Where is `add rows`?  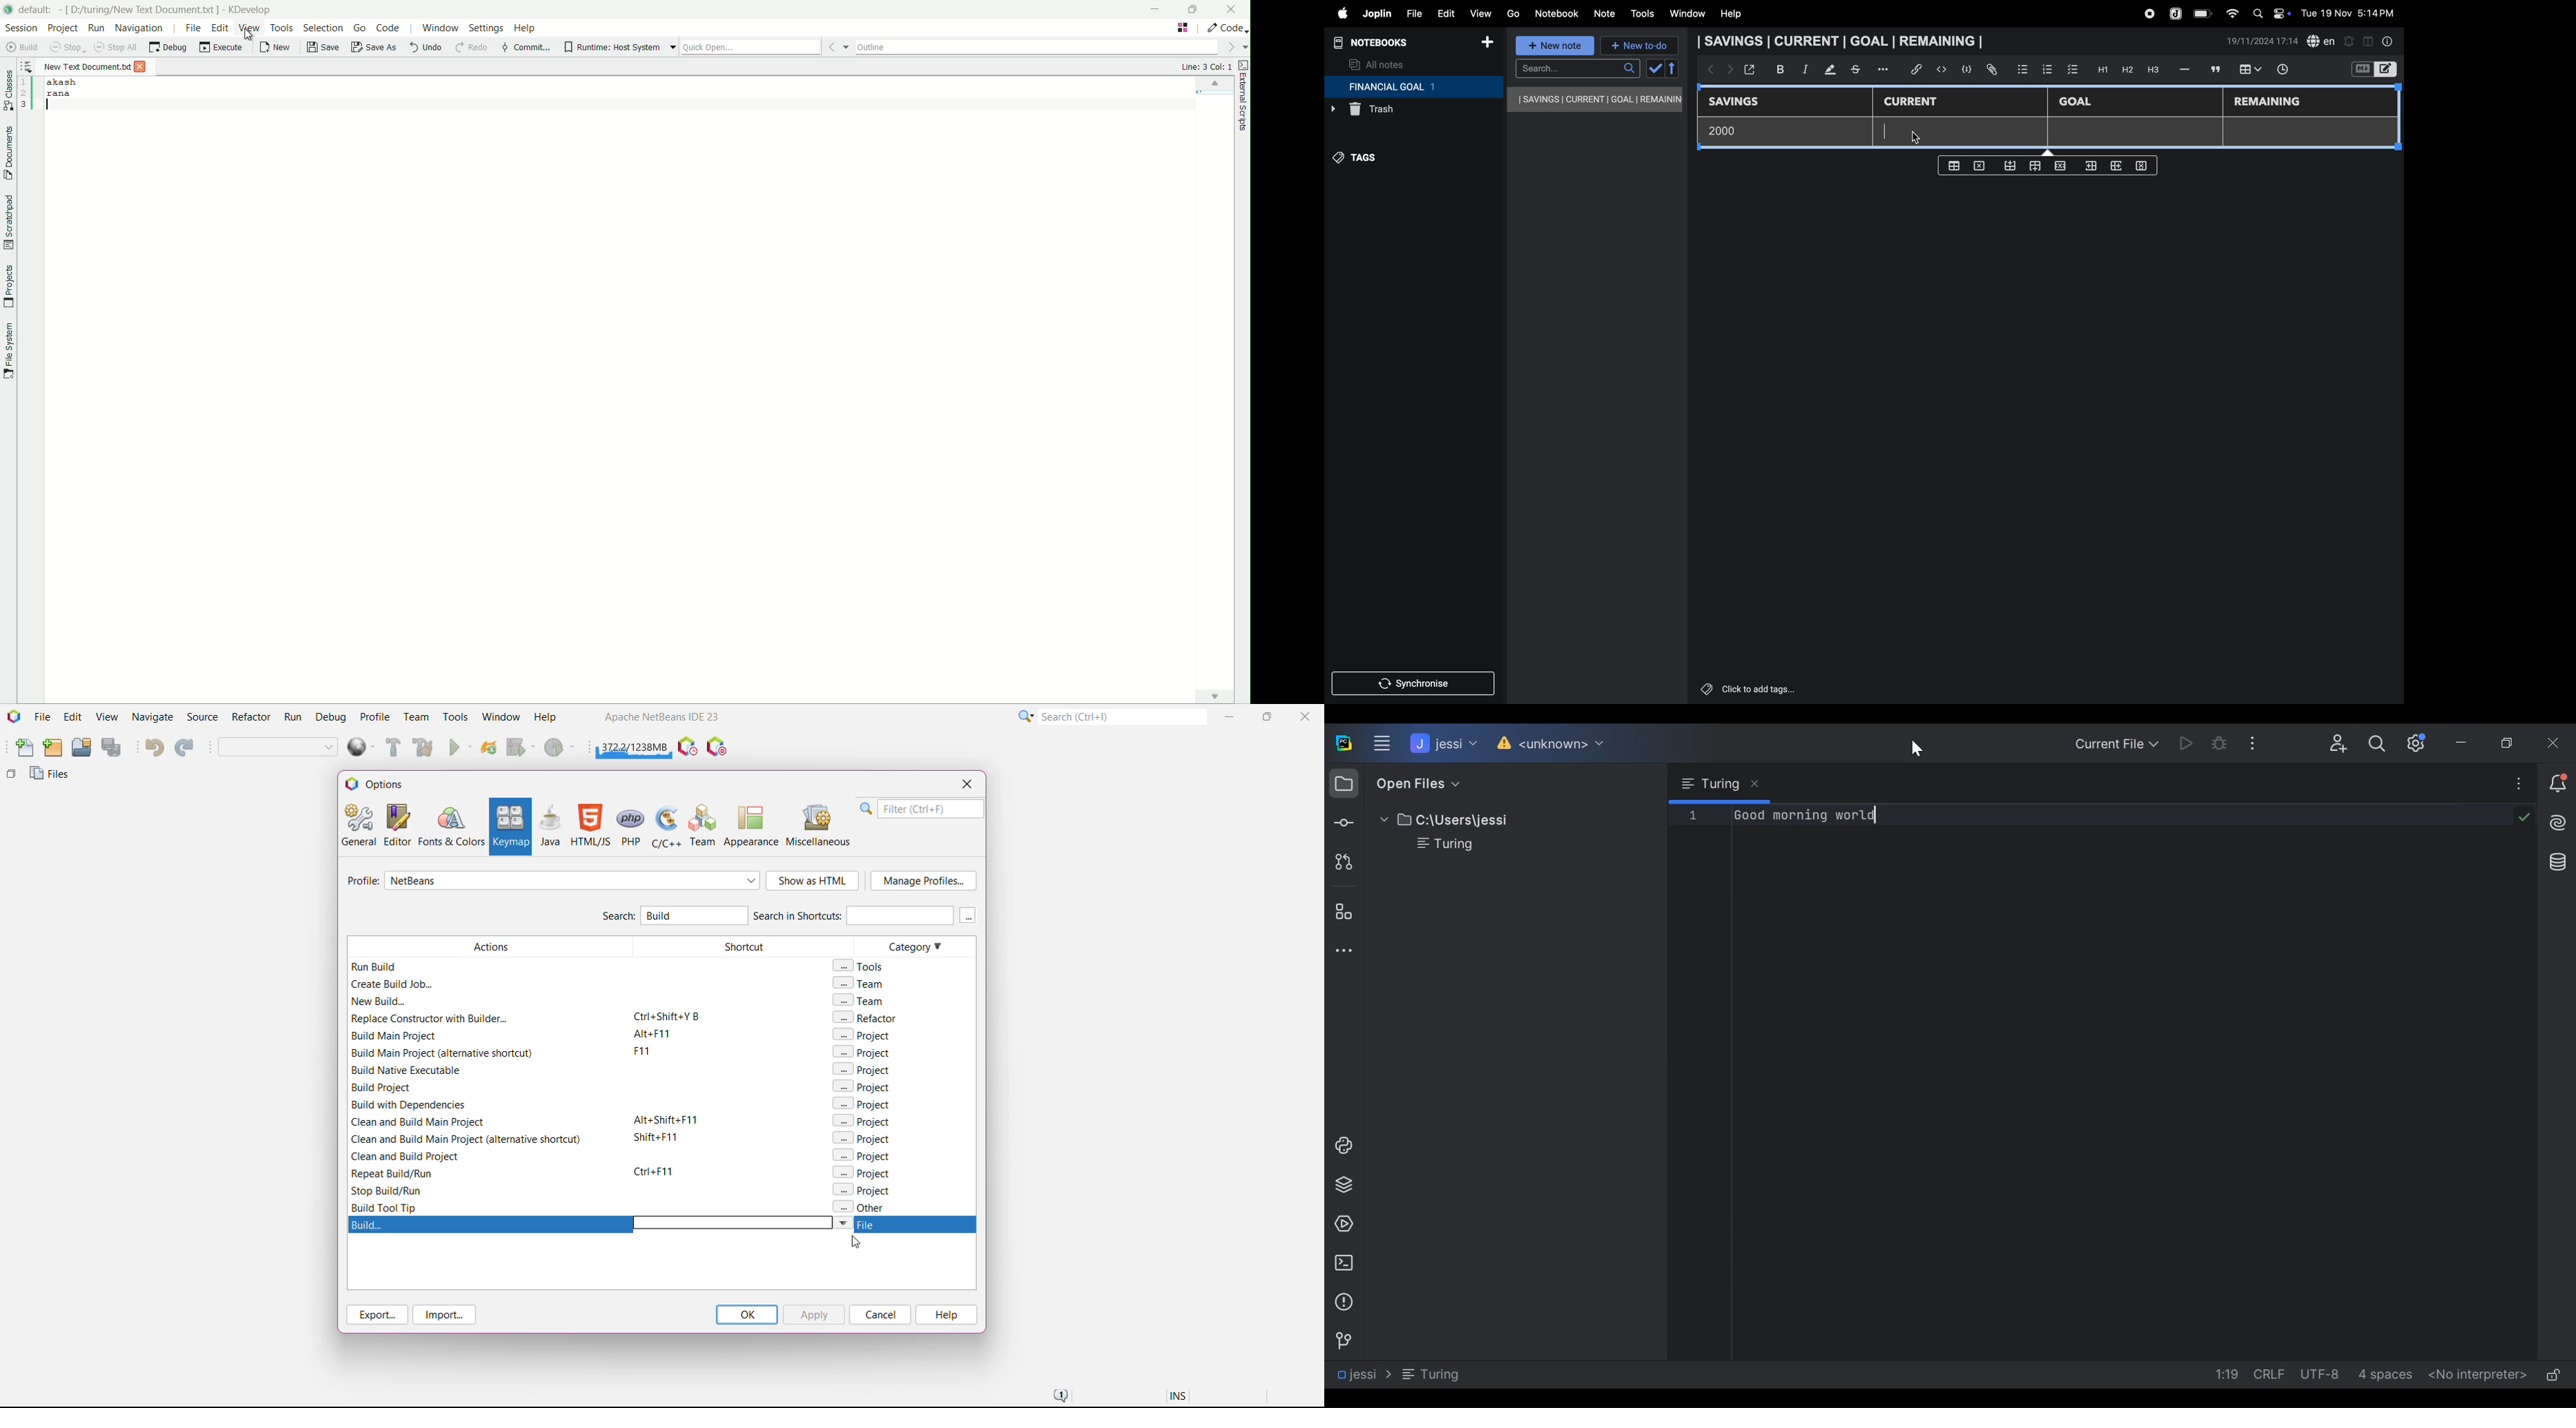 add rows is located at coordinates (2115, 169).